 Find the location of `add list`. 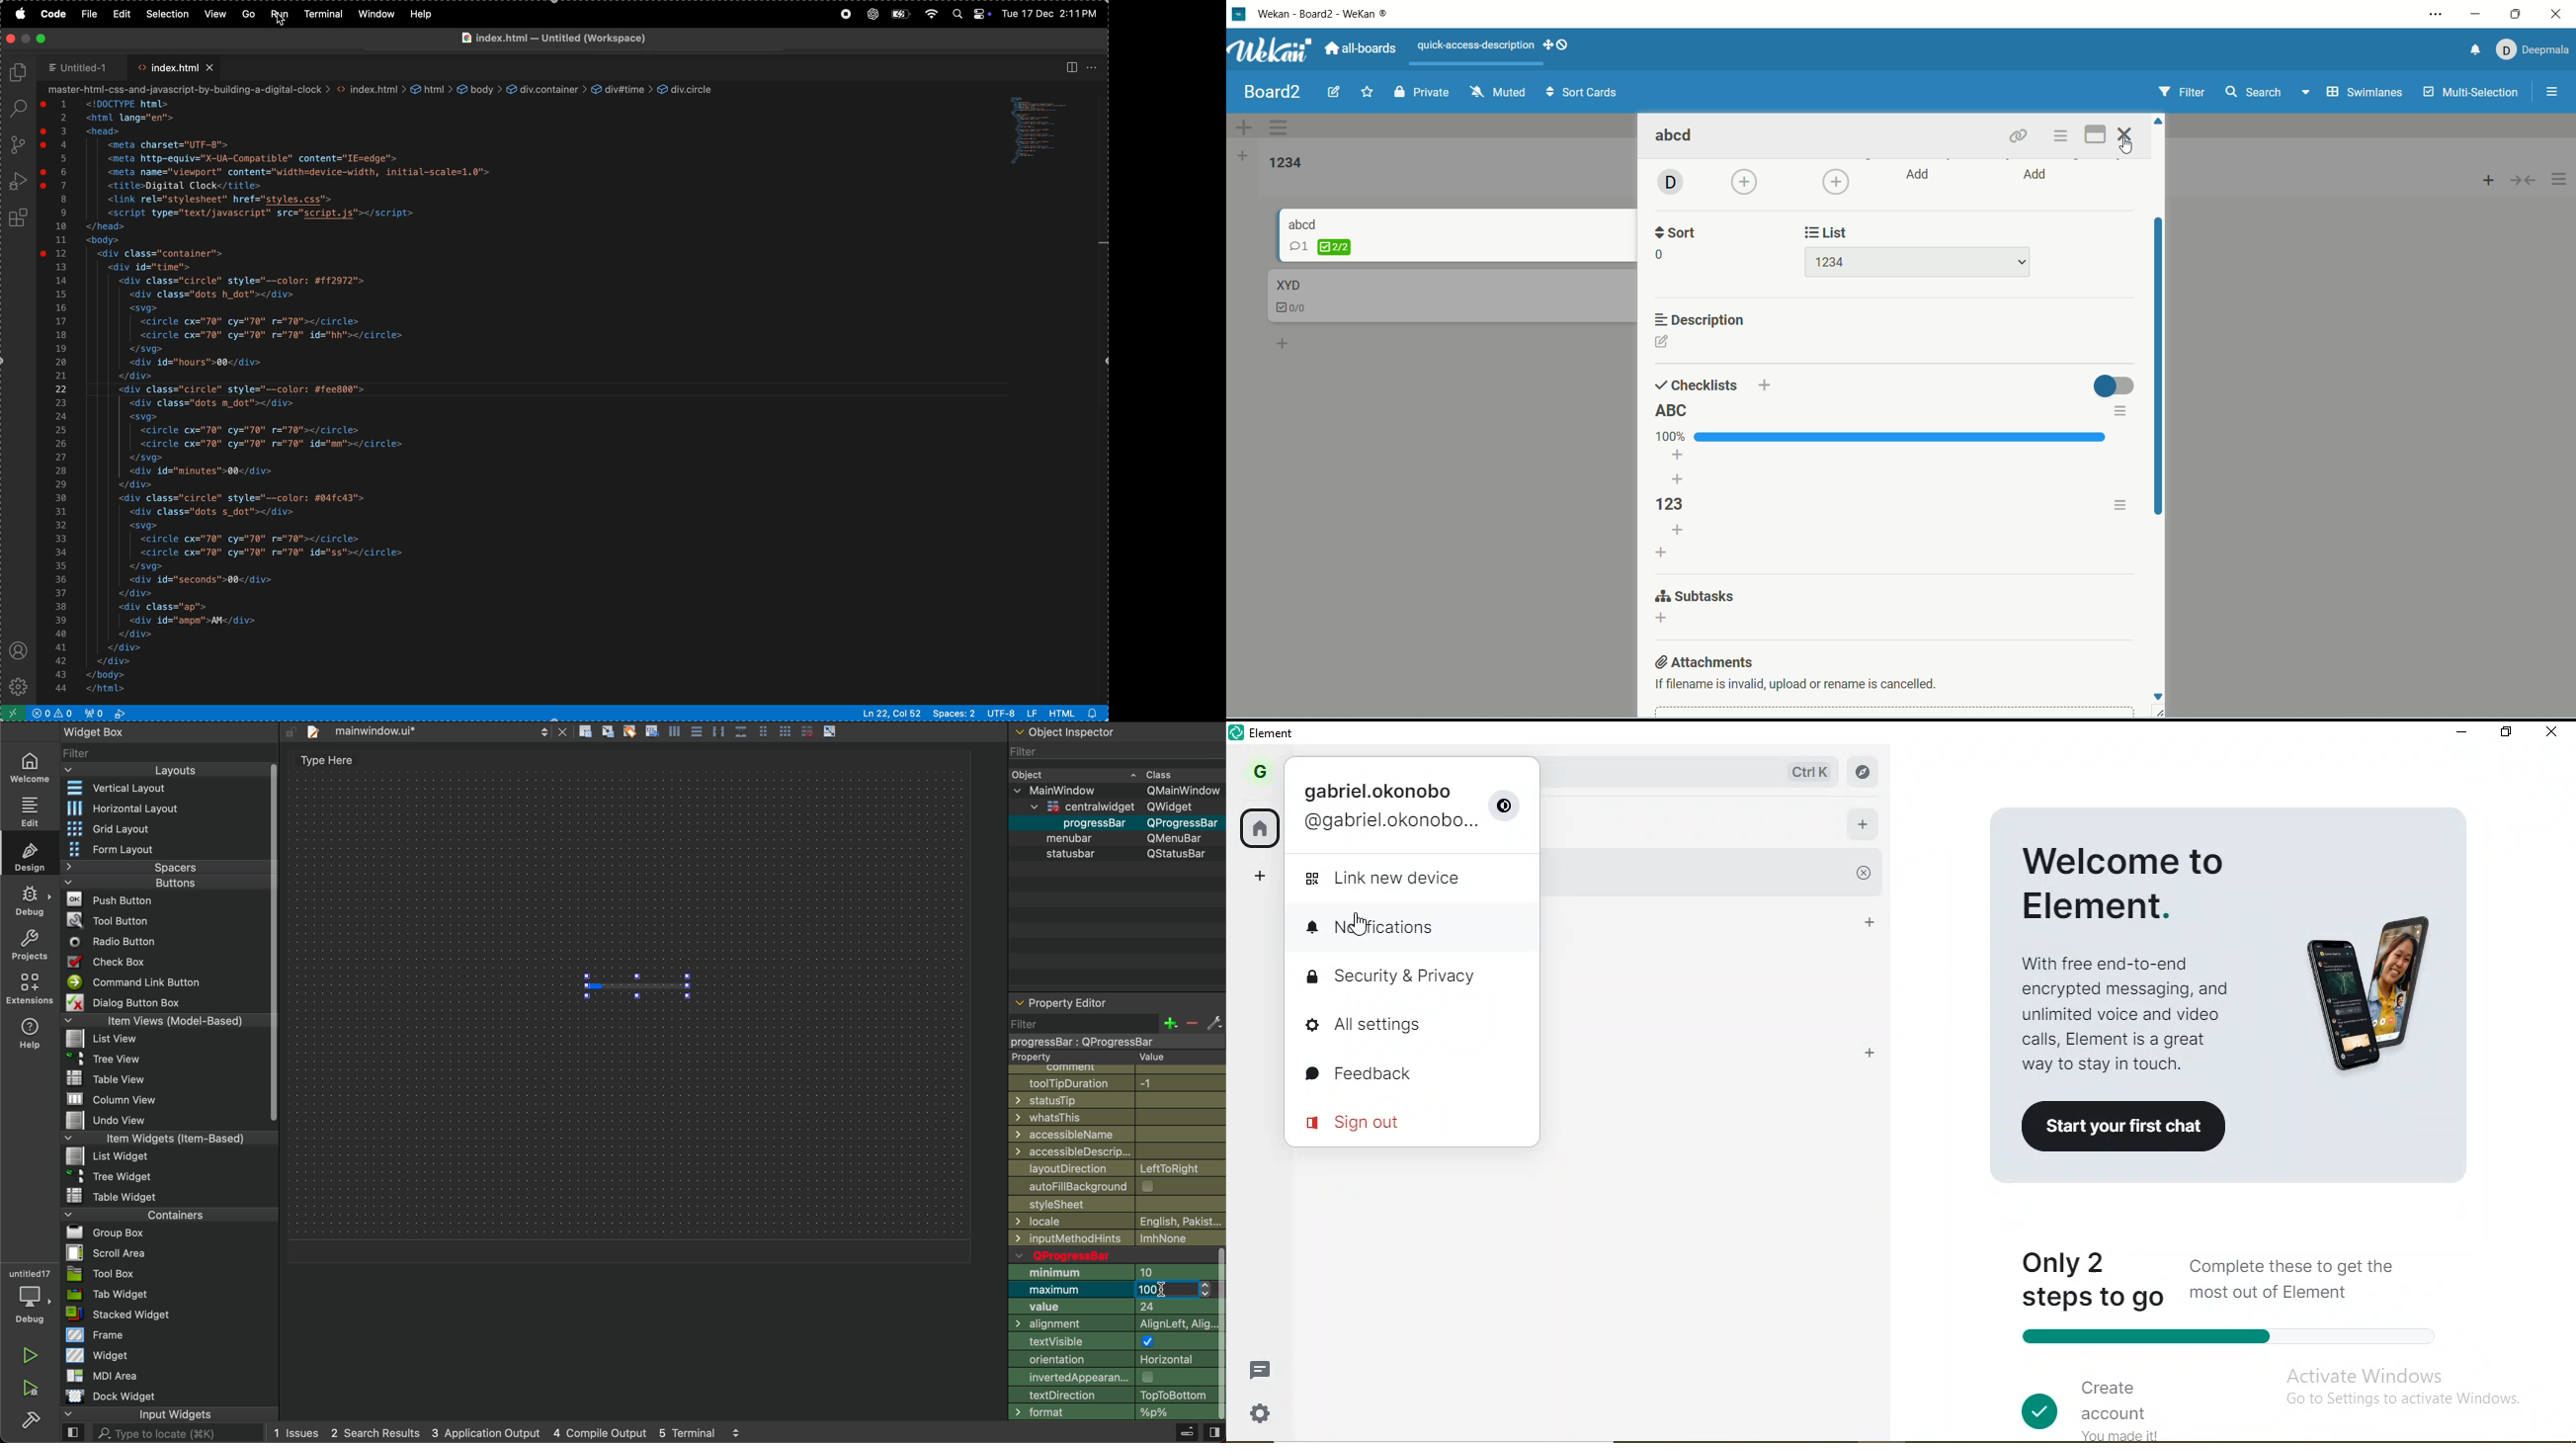

add list is located at coordinates (1245, 156).